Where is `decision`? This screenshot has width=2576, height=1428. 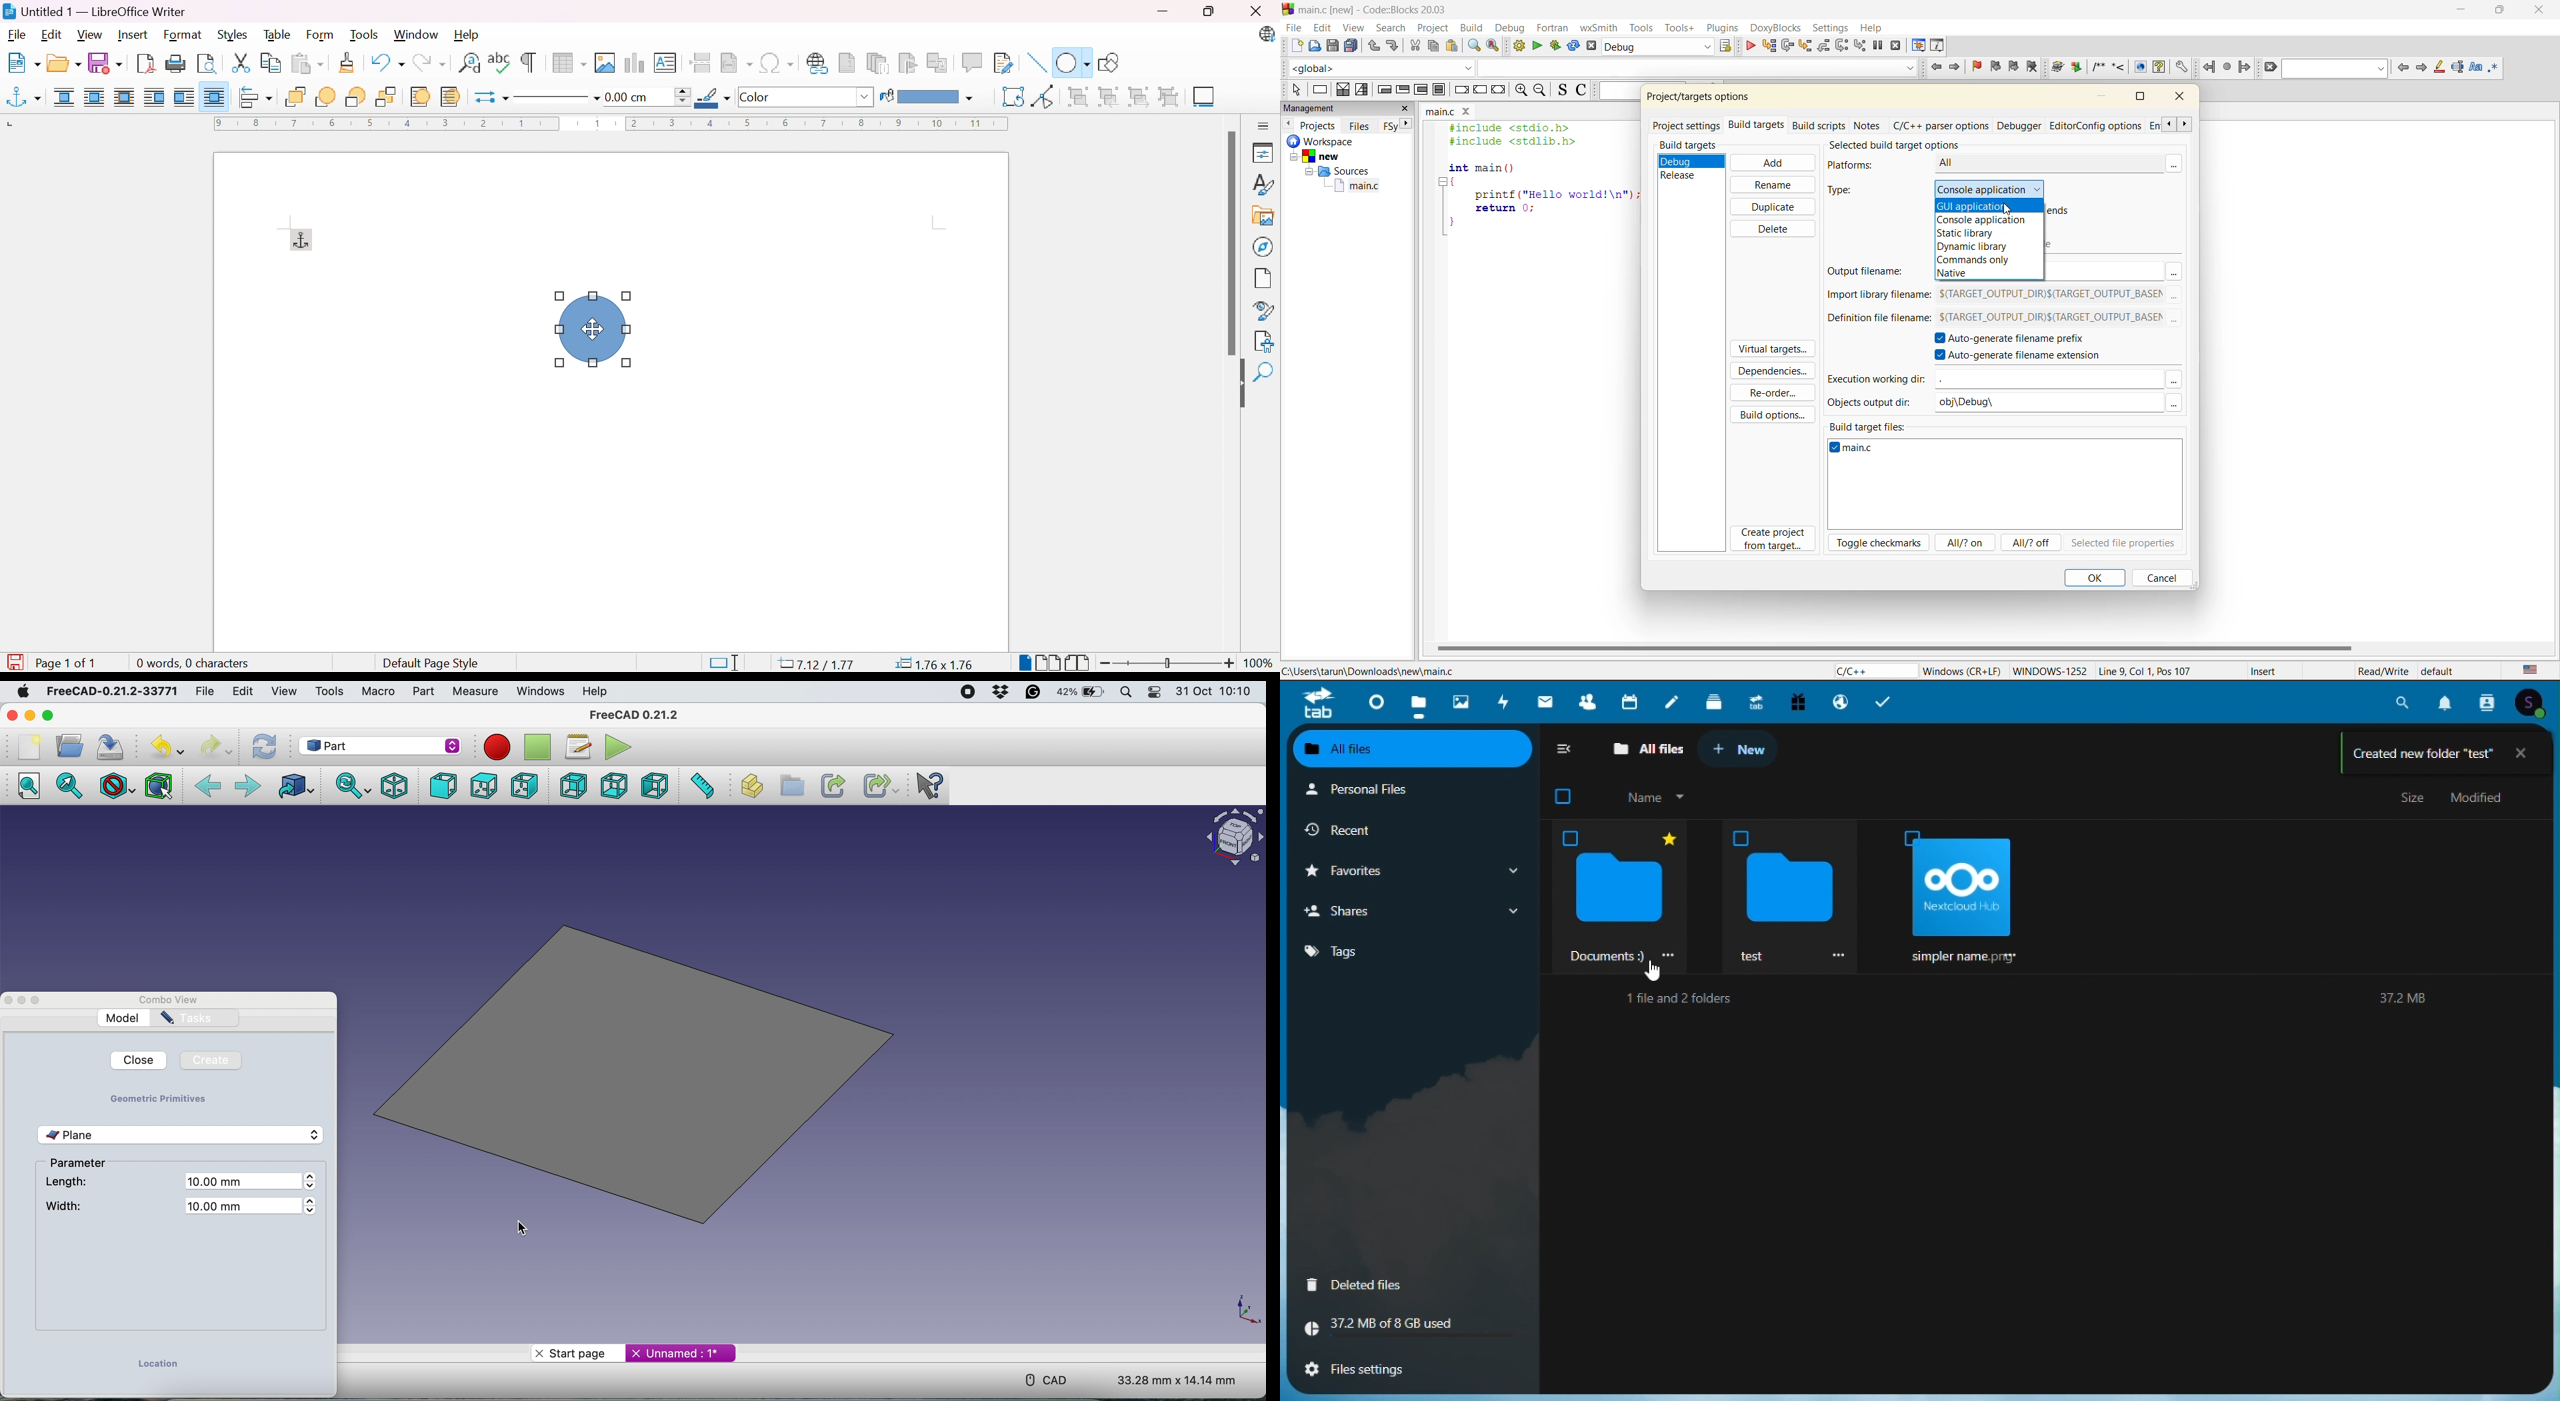
decision is located at coordinates (1343, 90).